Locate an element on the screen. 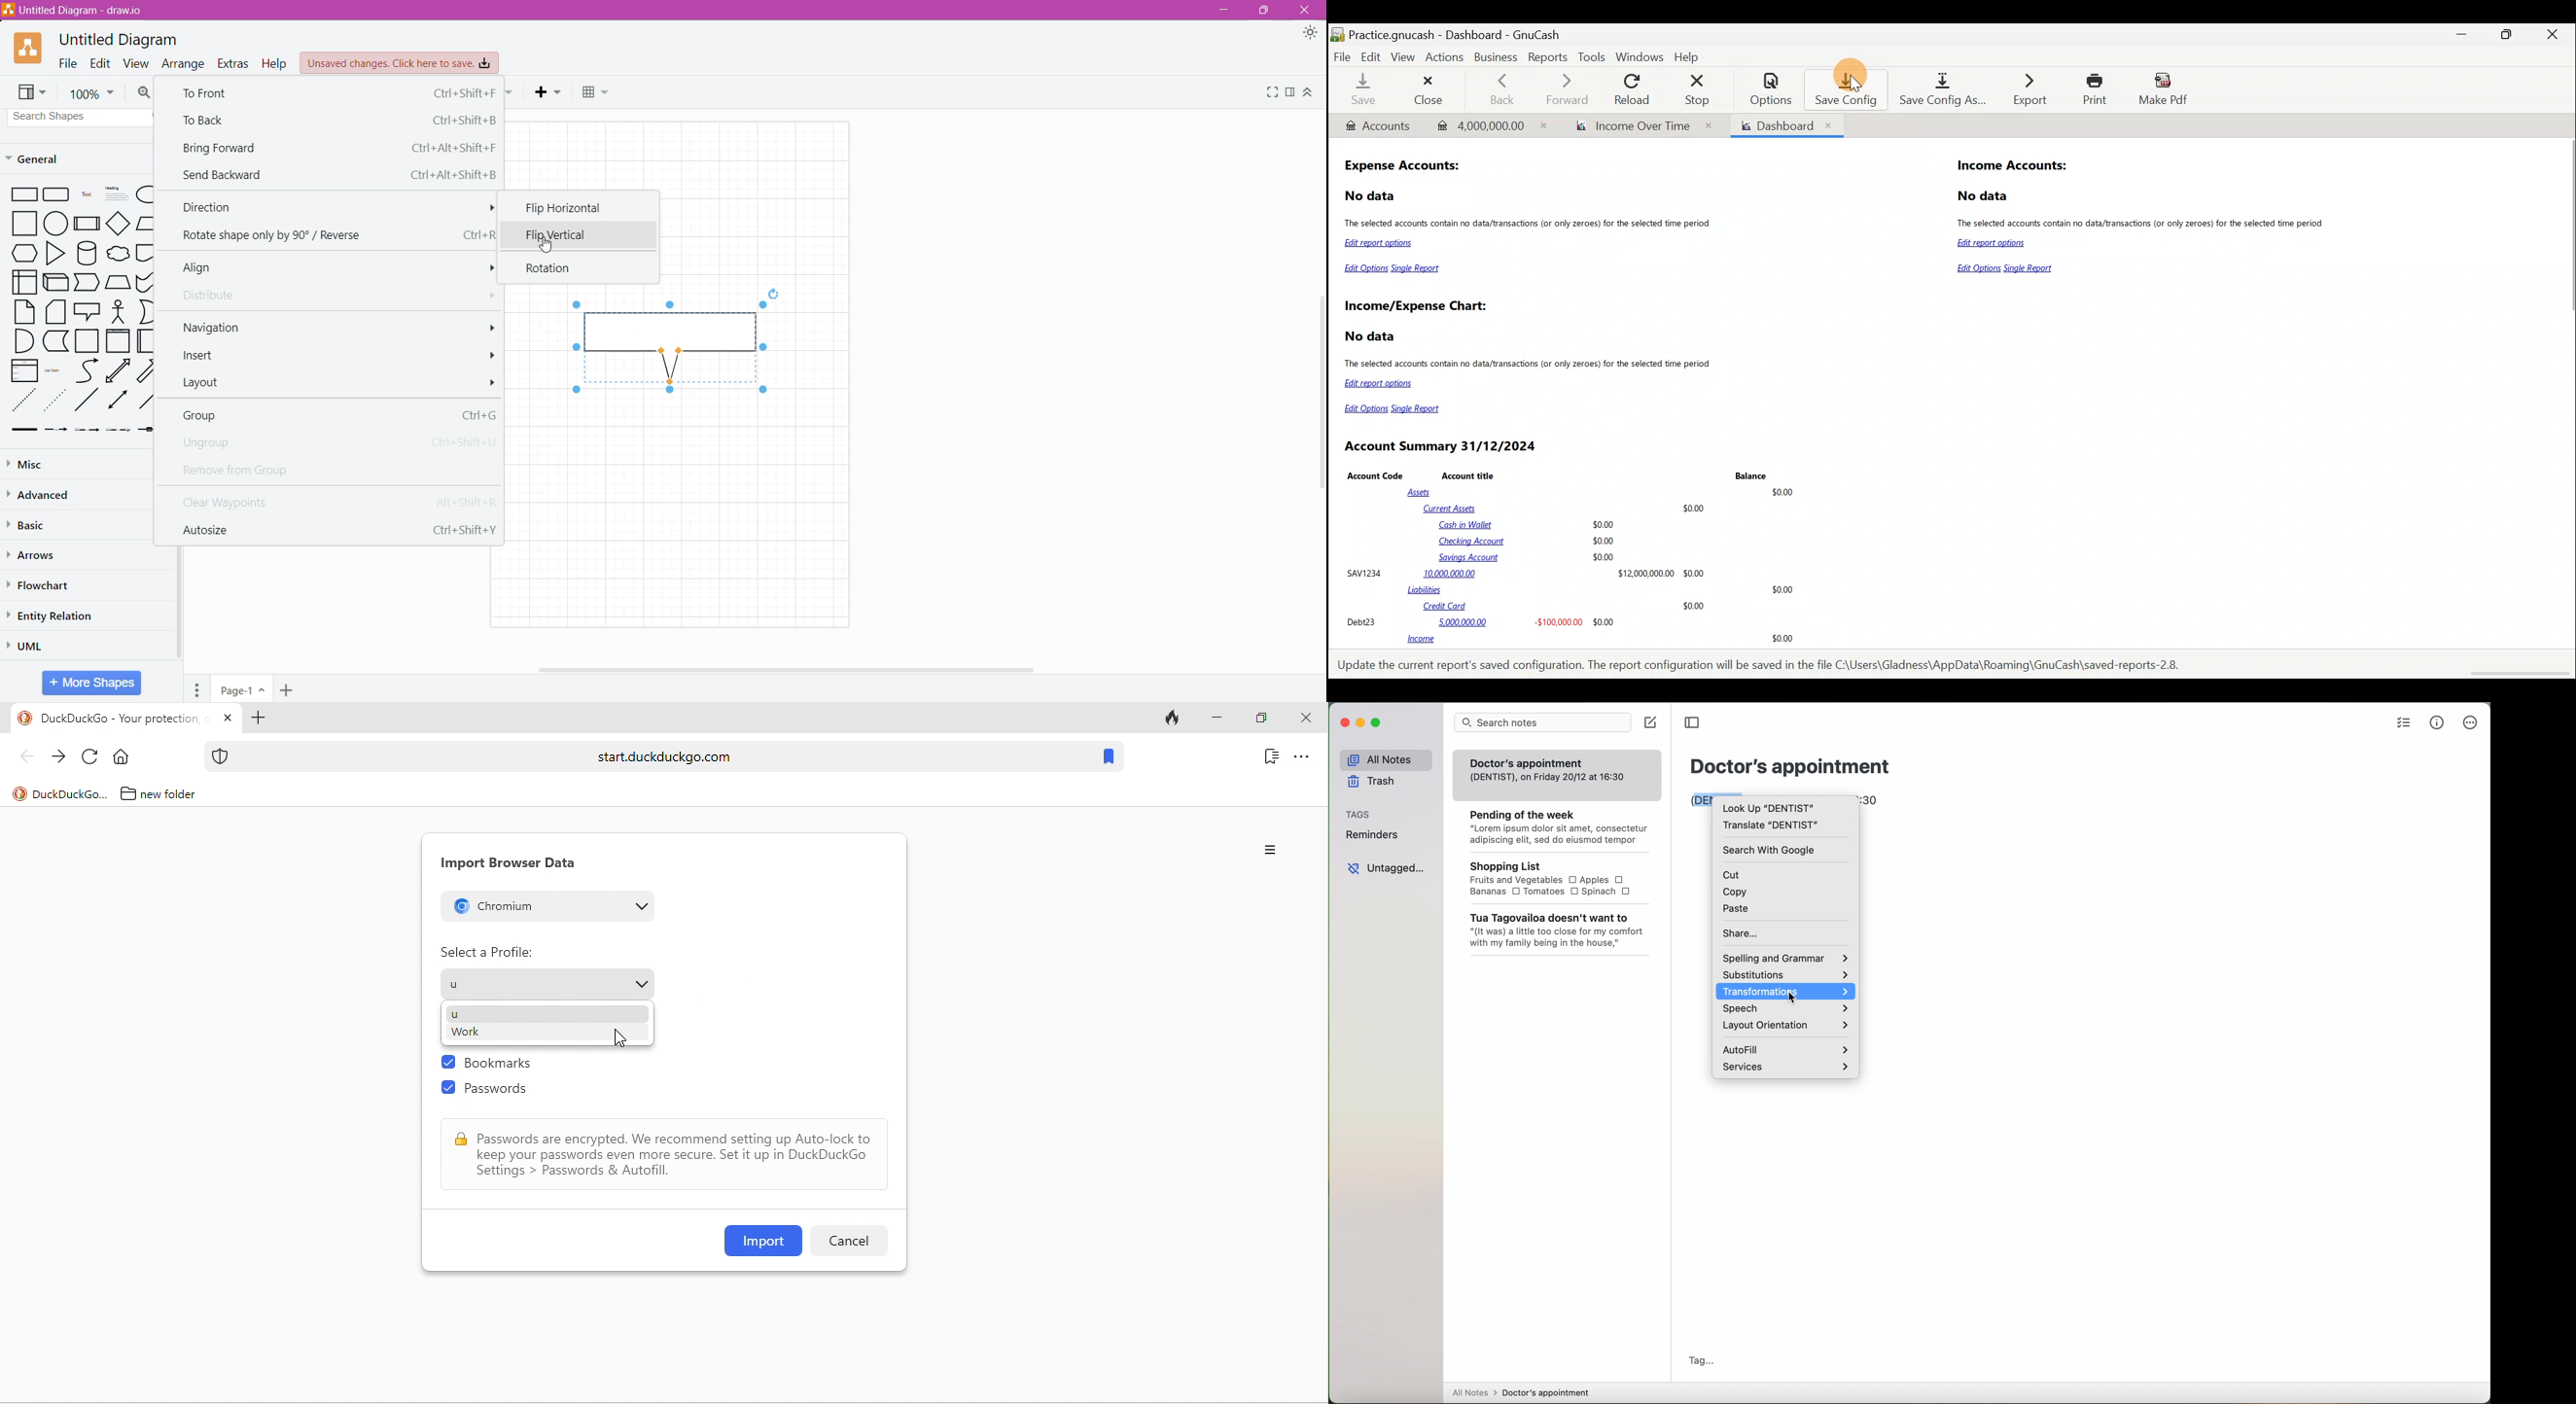  Upward Arrow is located at coordinates (118, 370).